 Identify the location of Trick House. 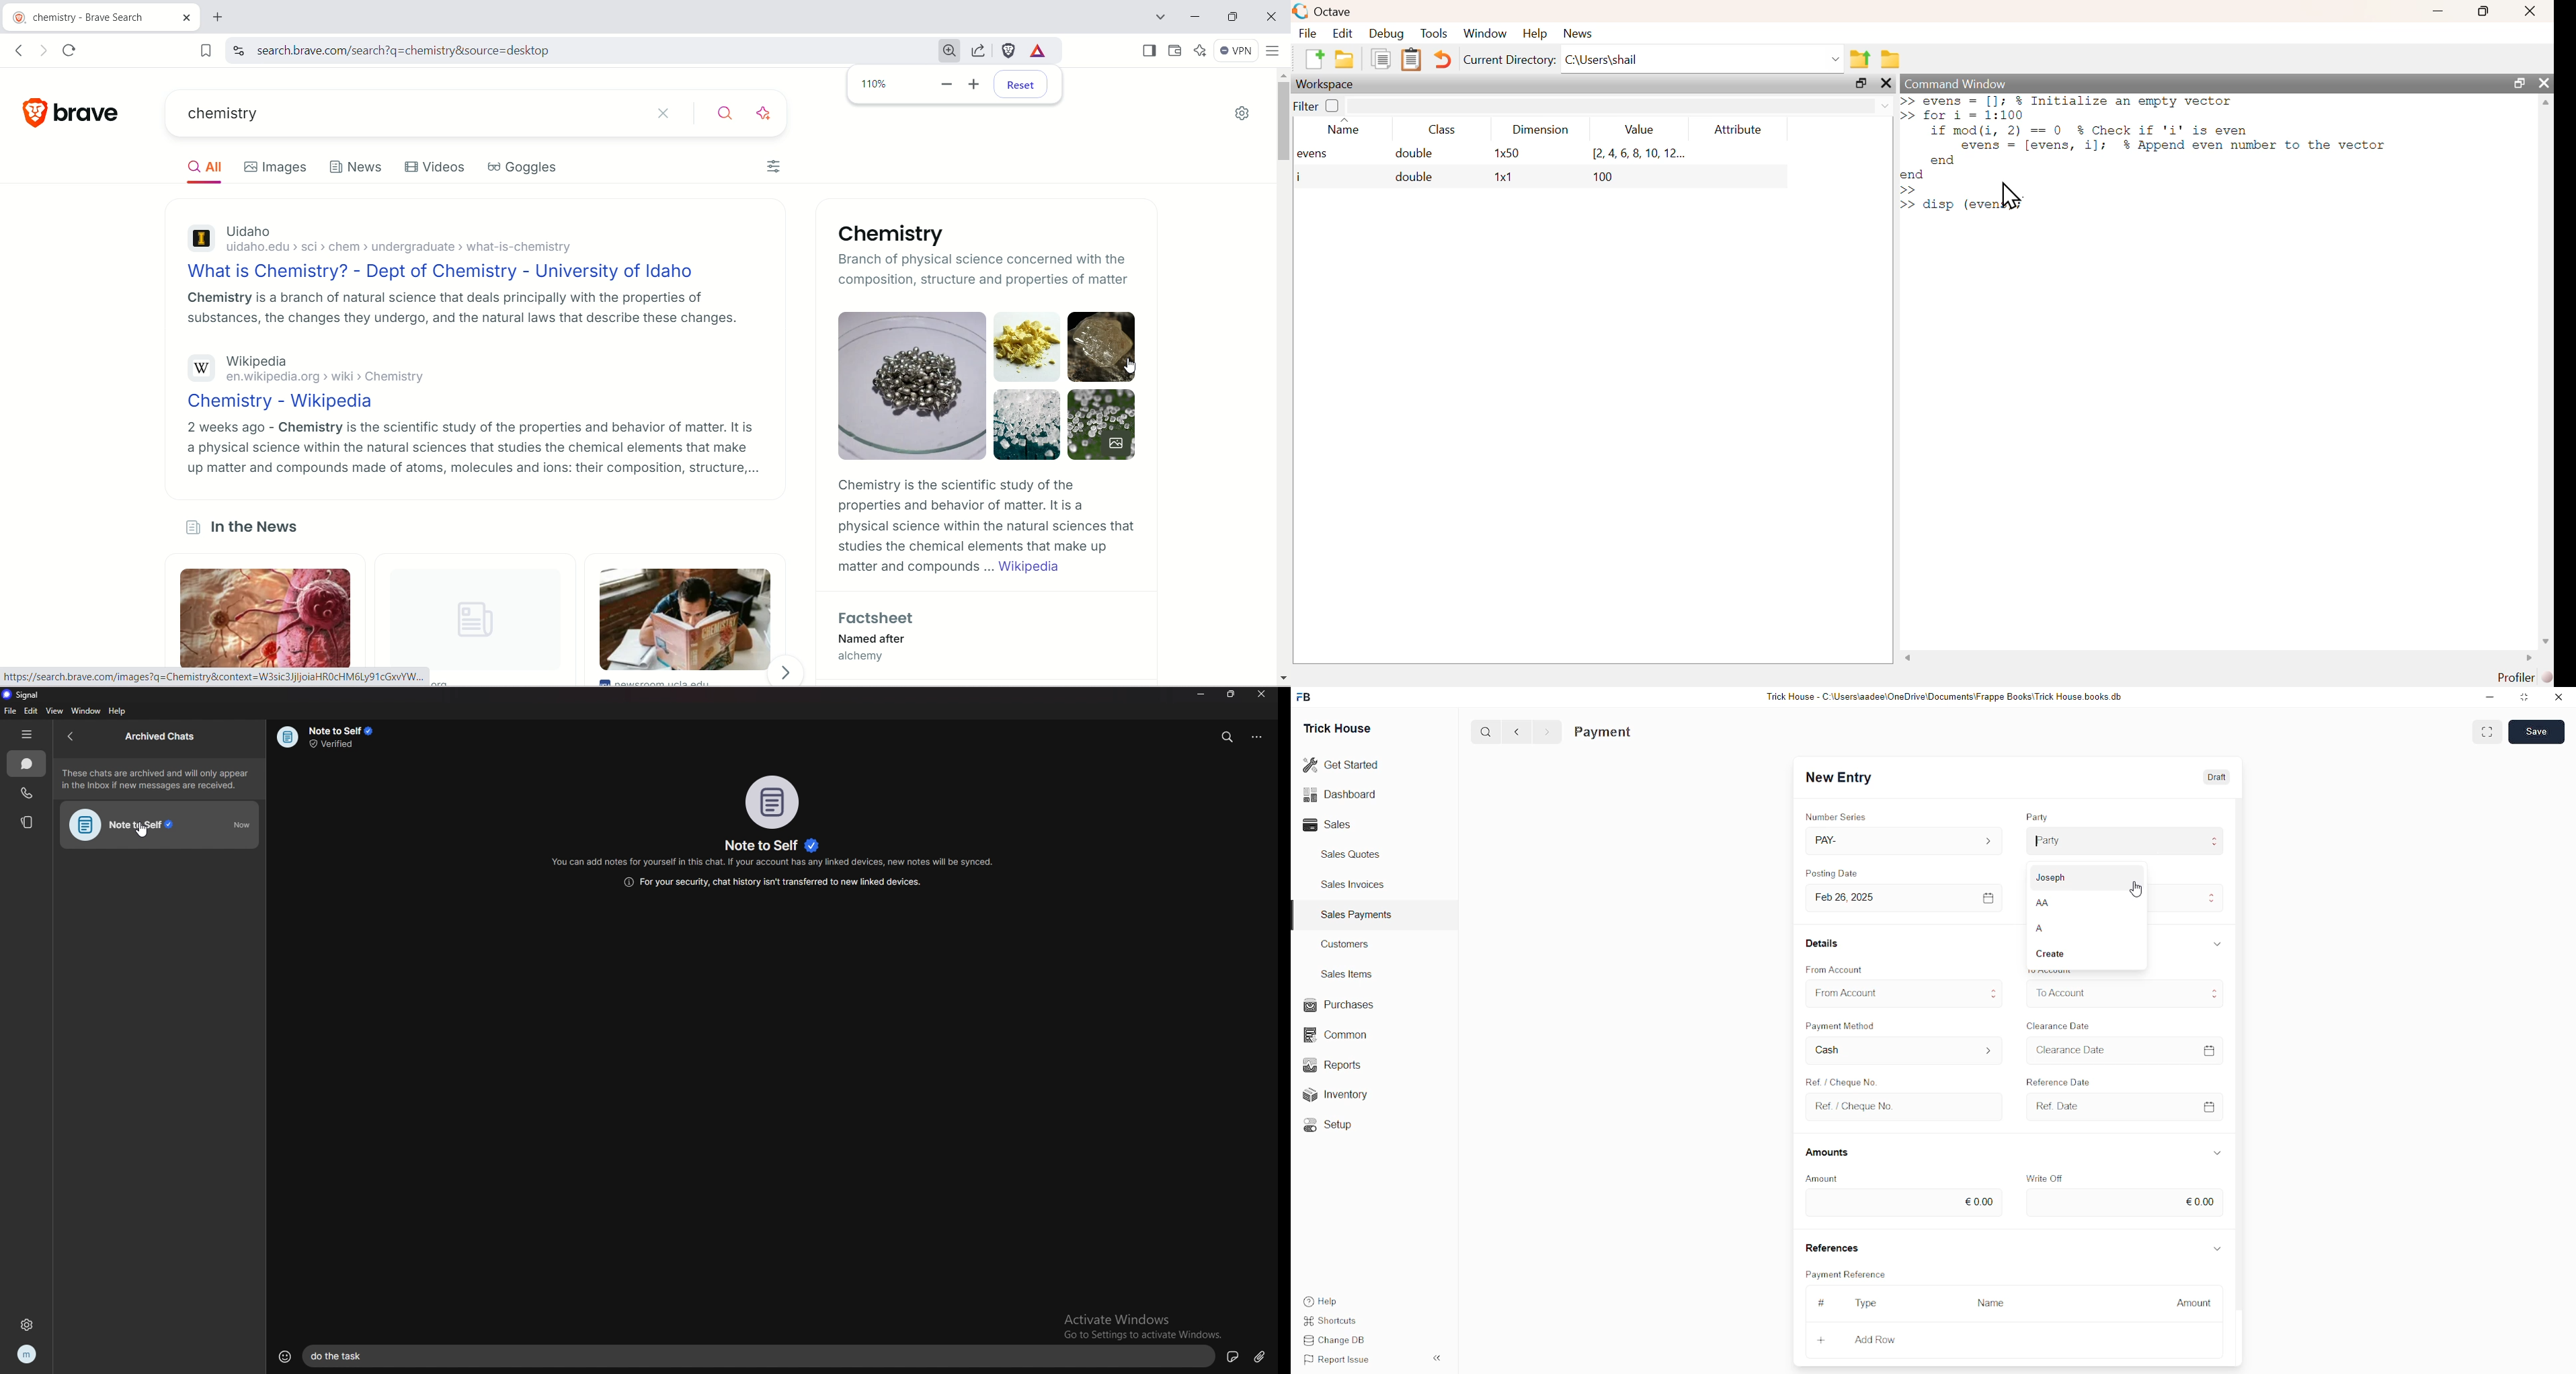
(1337, 729).